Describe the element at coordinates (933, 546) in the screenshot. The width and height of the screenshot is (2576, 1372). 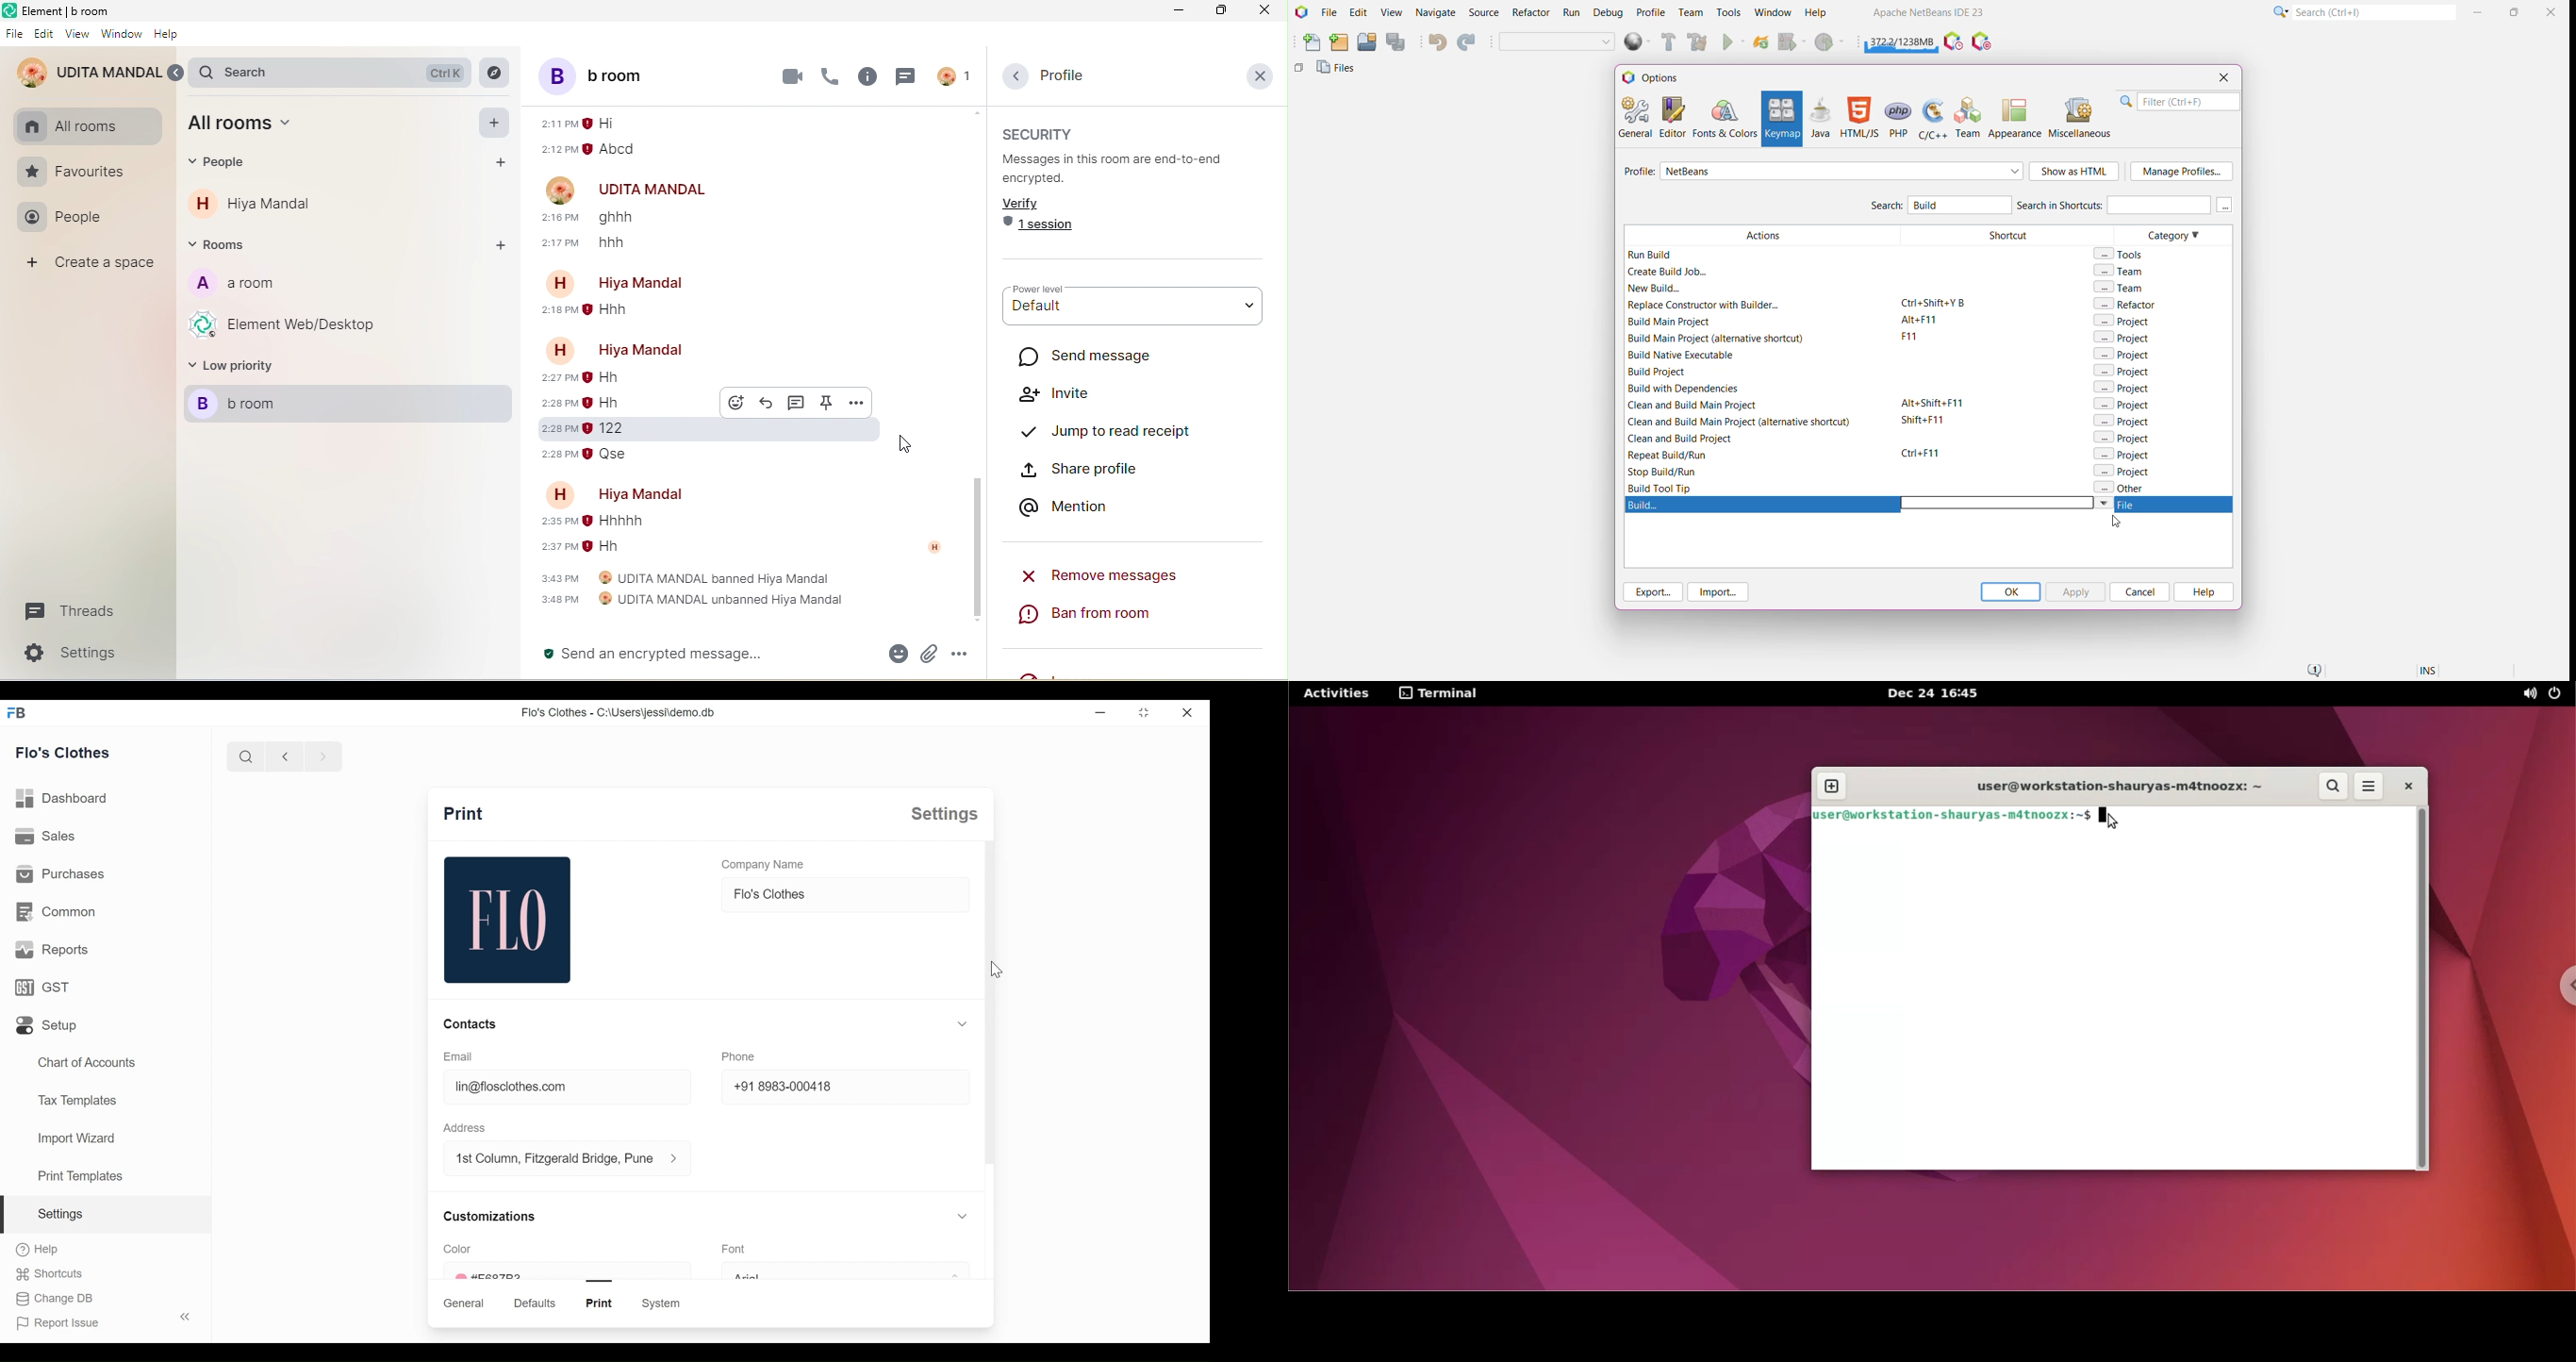
I see `account` at that location.